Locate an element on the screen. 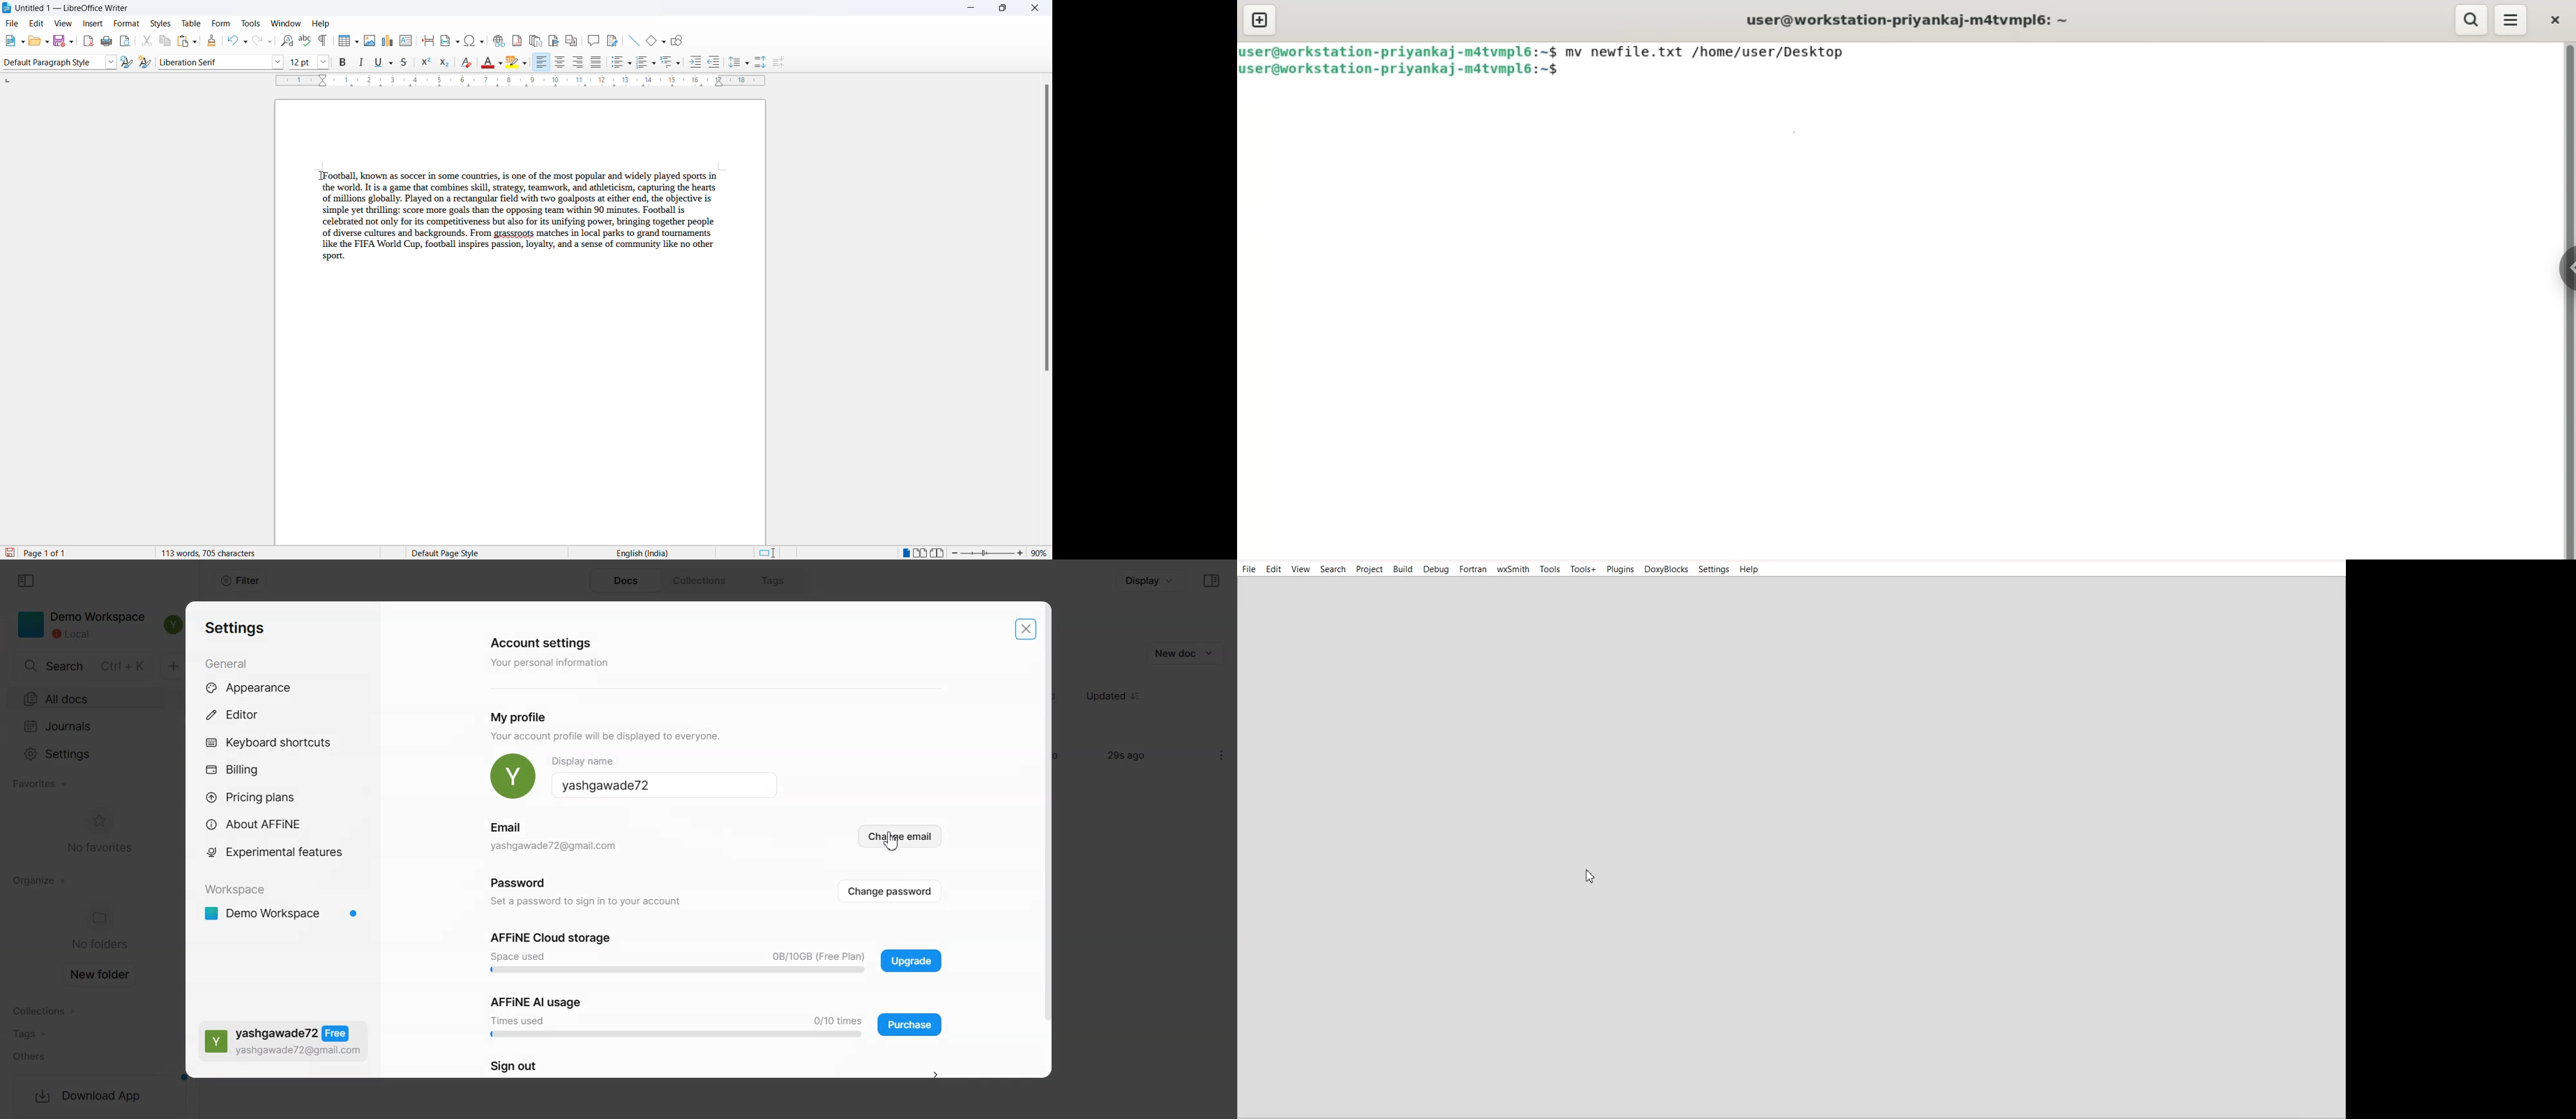 The image size is (2576, 1120). mv newfile.txt /home/user/Desktop is located at coordinates (1707, 50).